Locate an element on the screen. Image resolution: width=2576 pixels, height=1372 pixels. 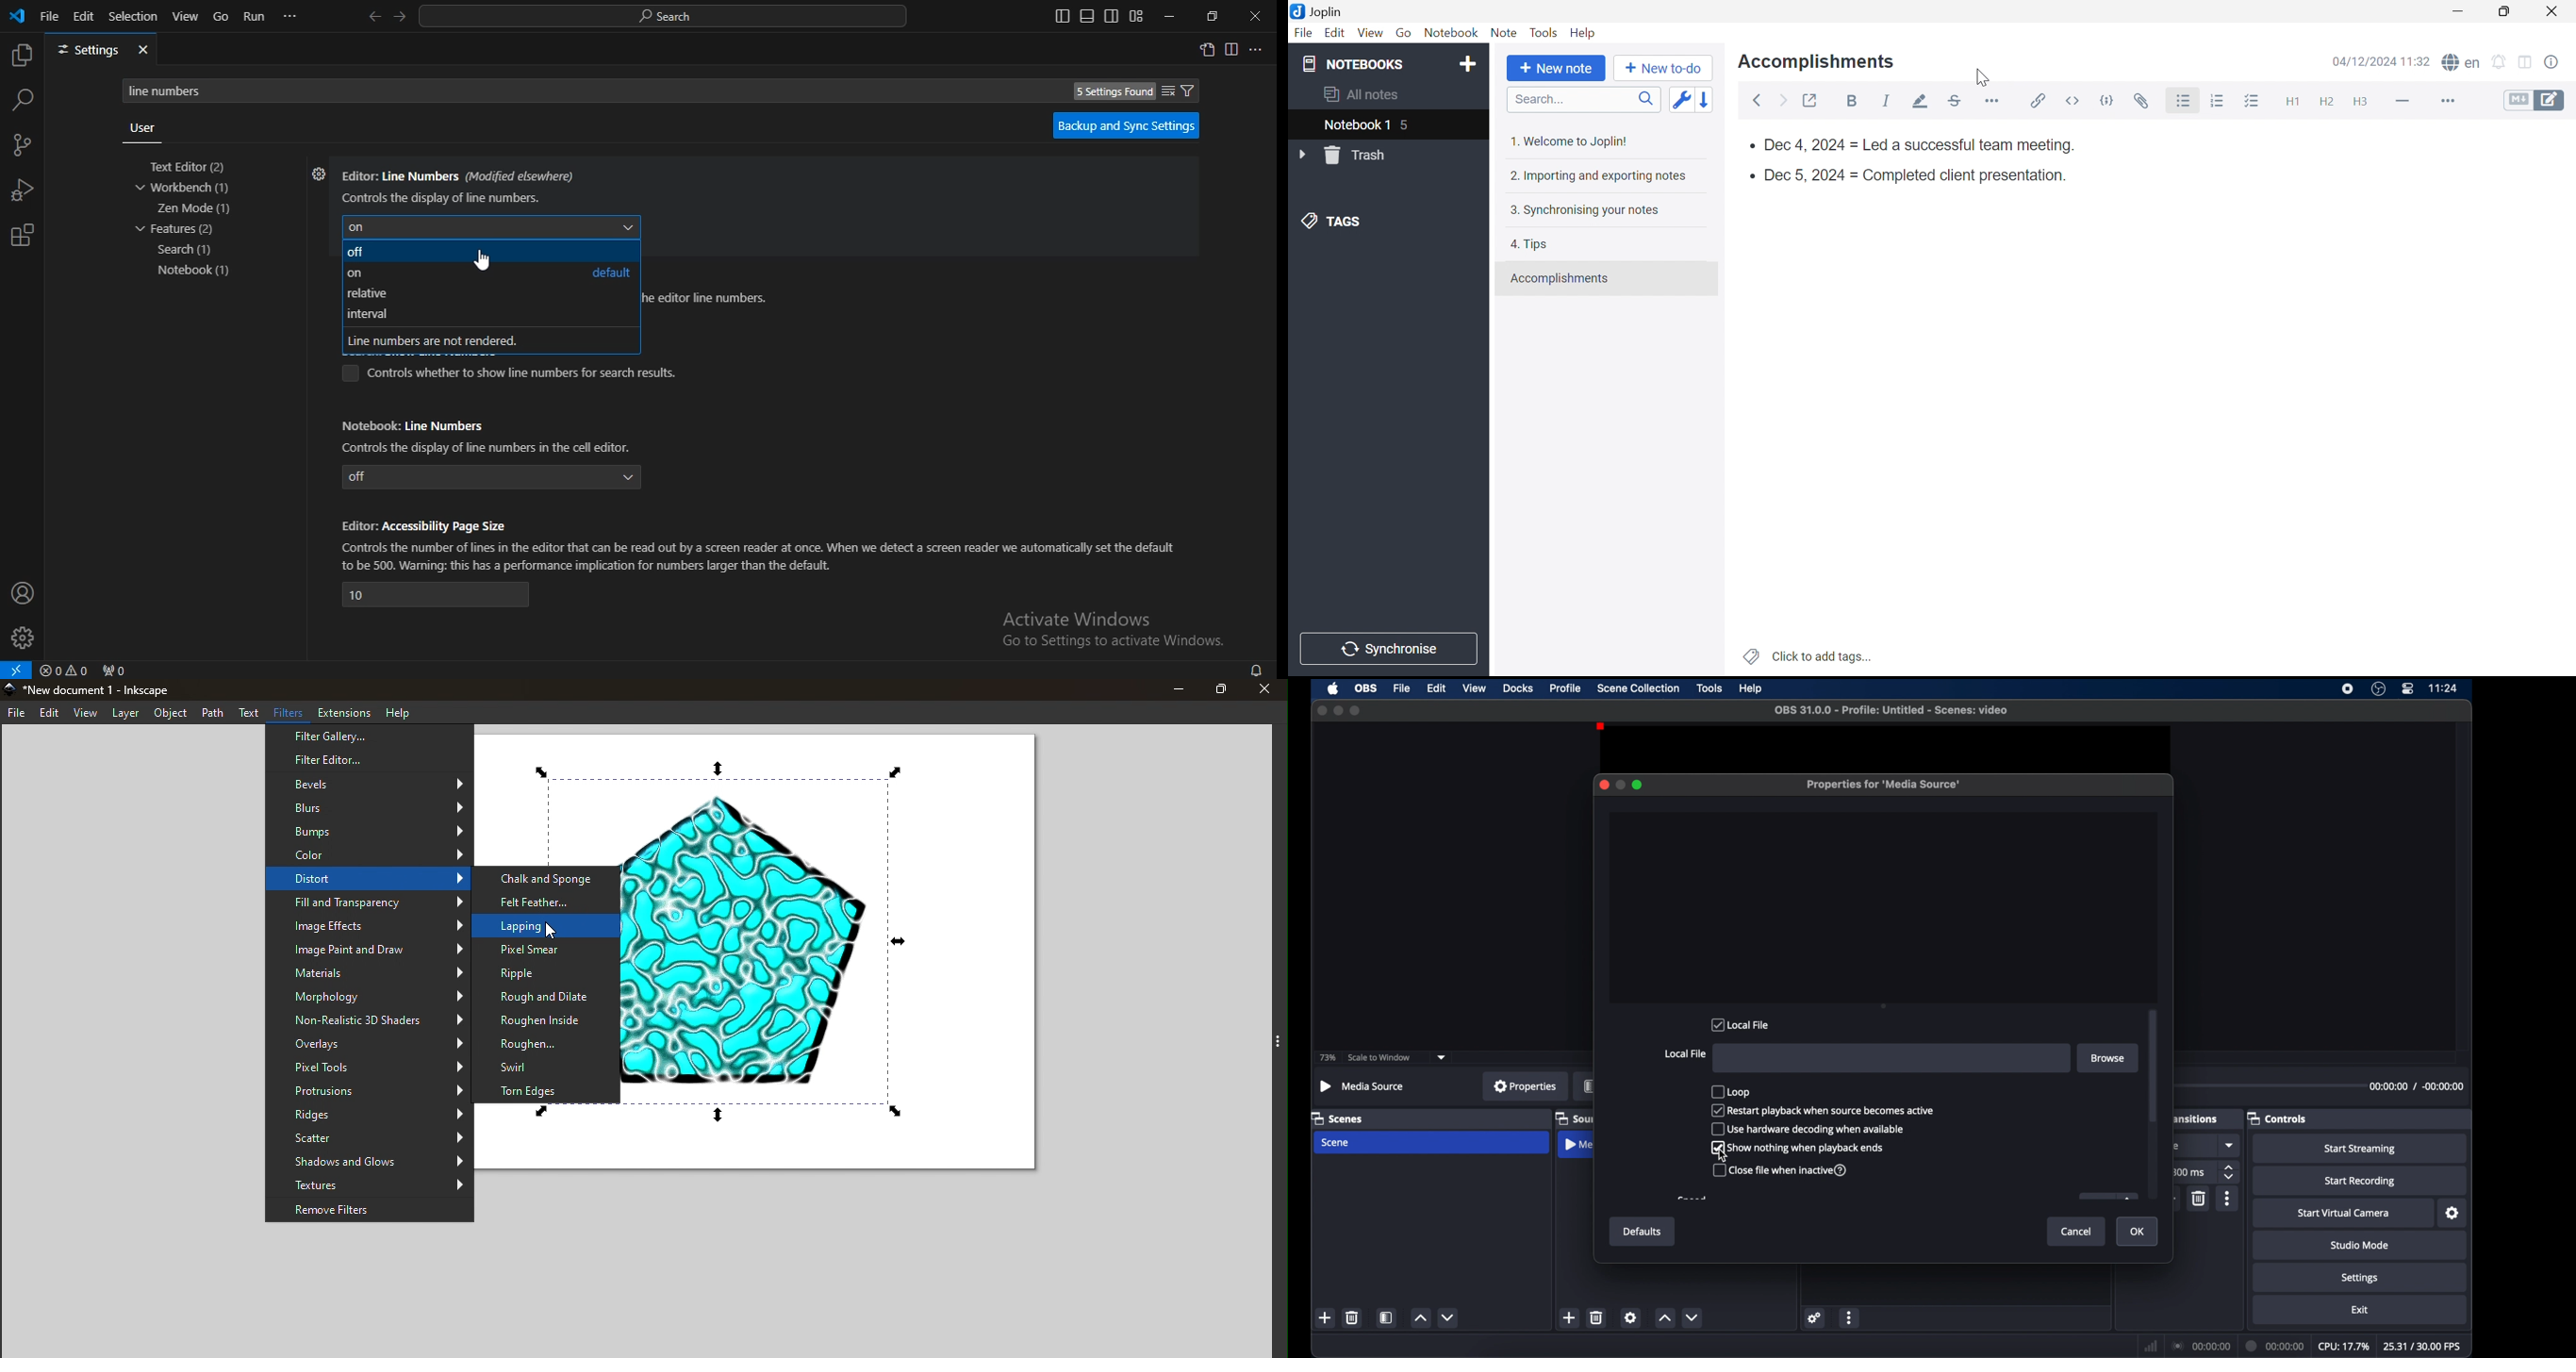
start streaming is located at coordinates (2362, 1149).